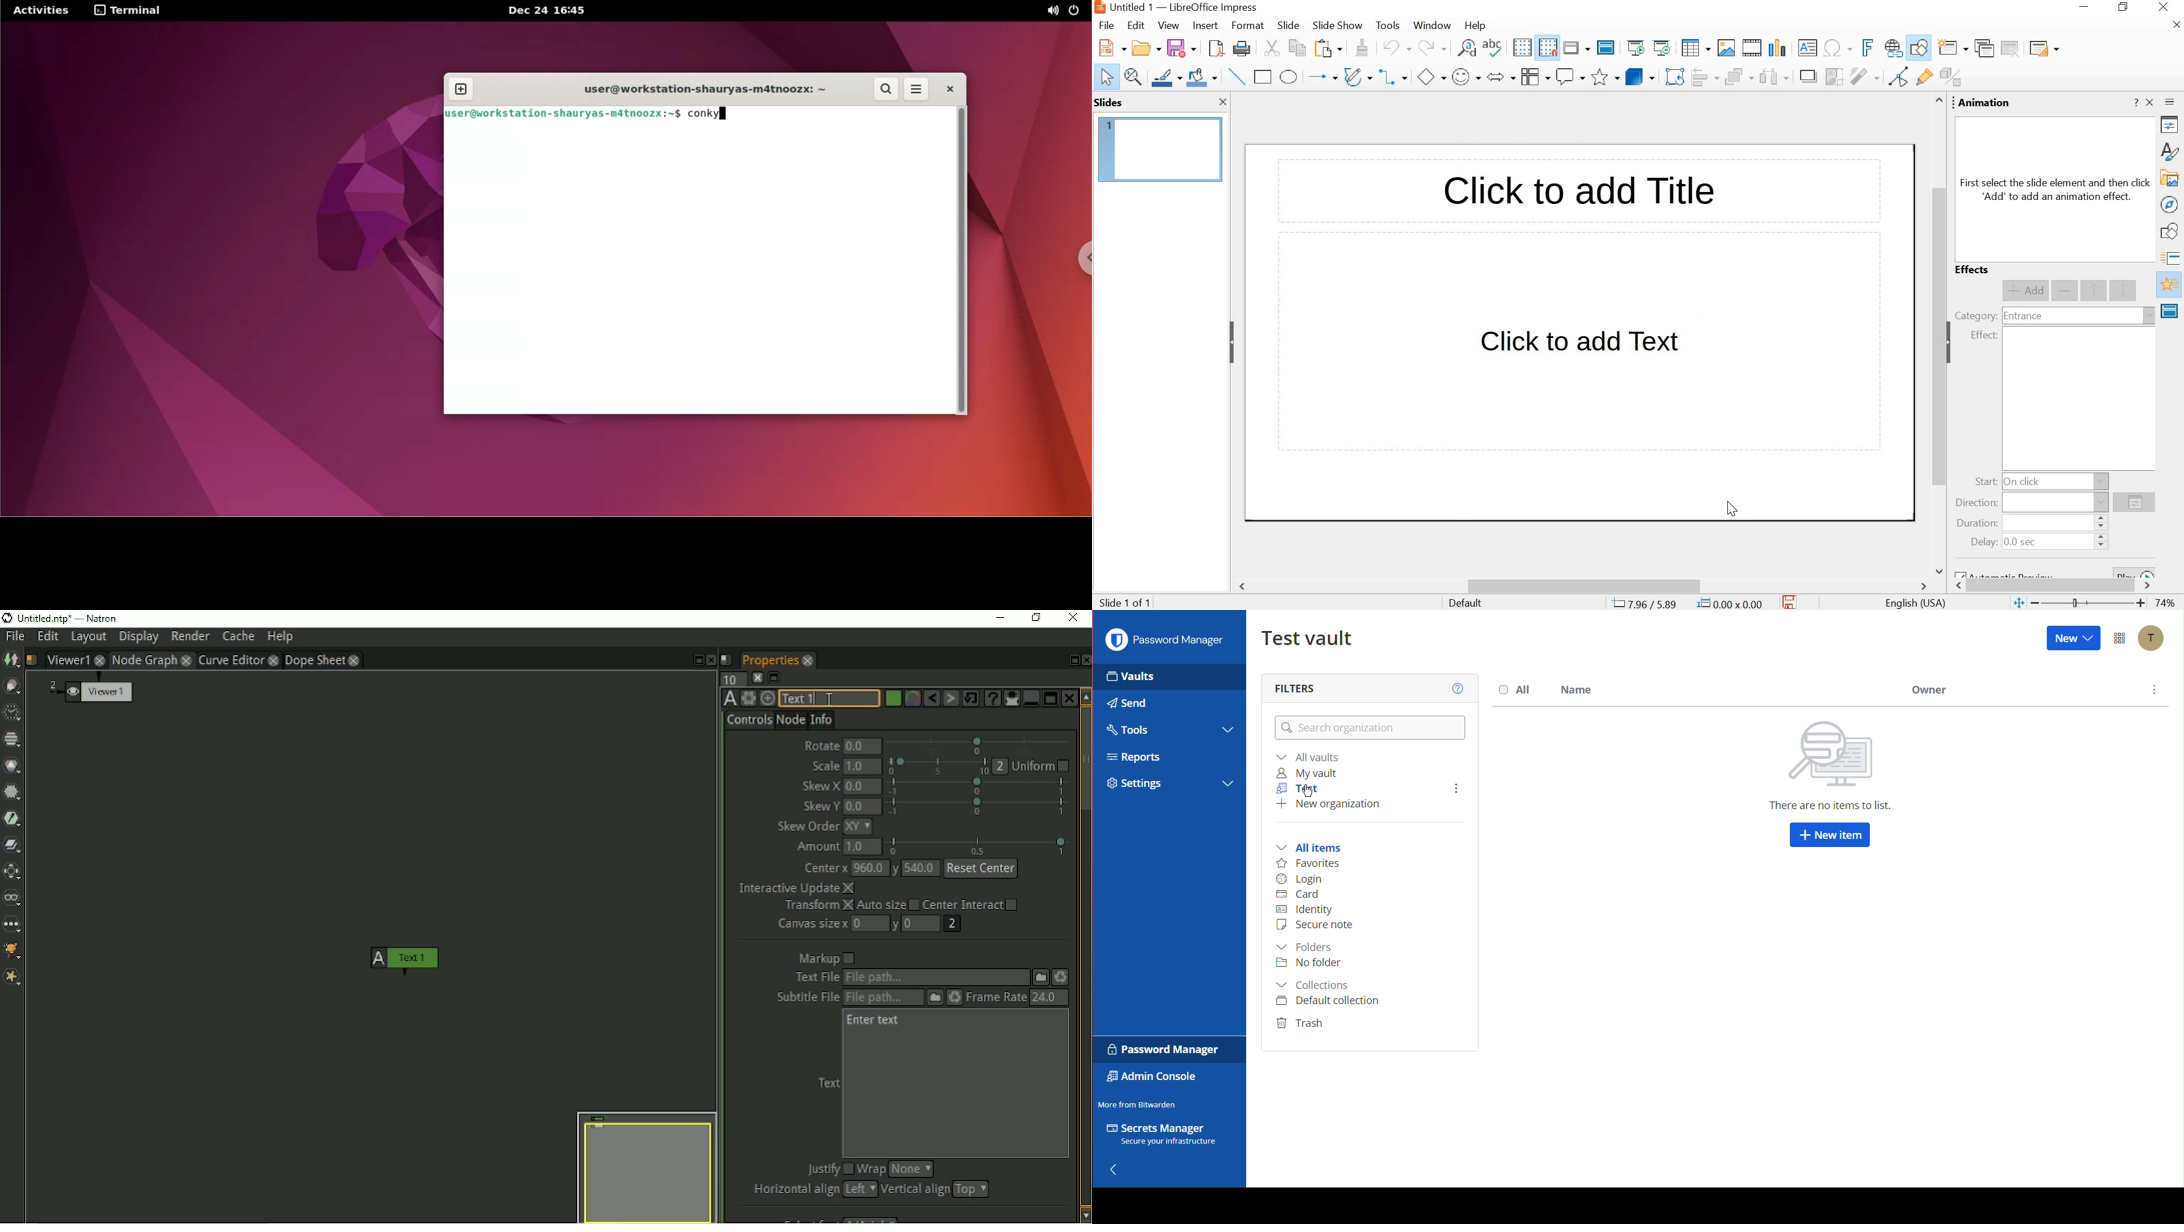 The width and height of the screenshot is (2184, 1232). I want to click on display grid, so click(1521, 48).